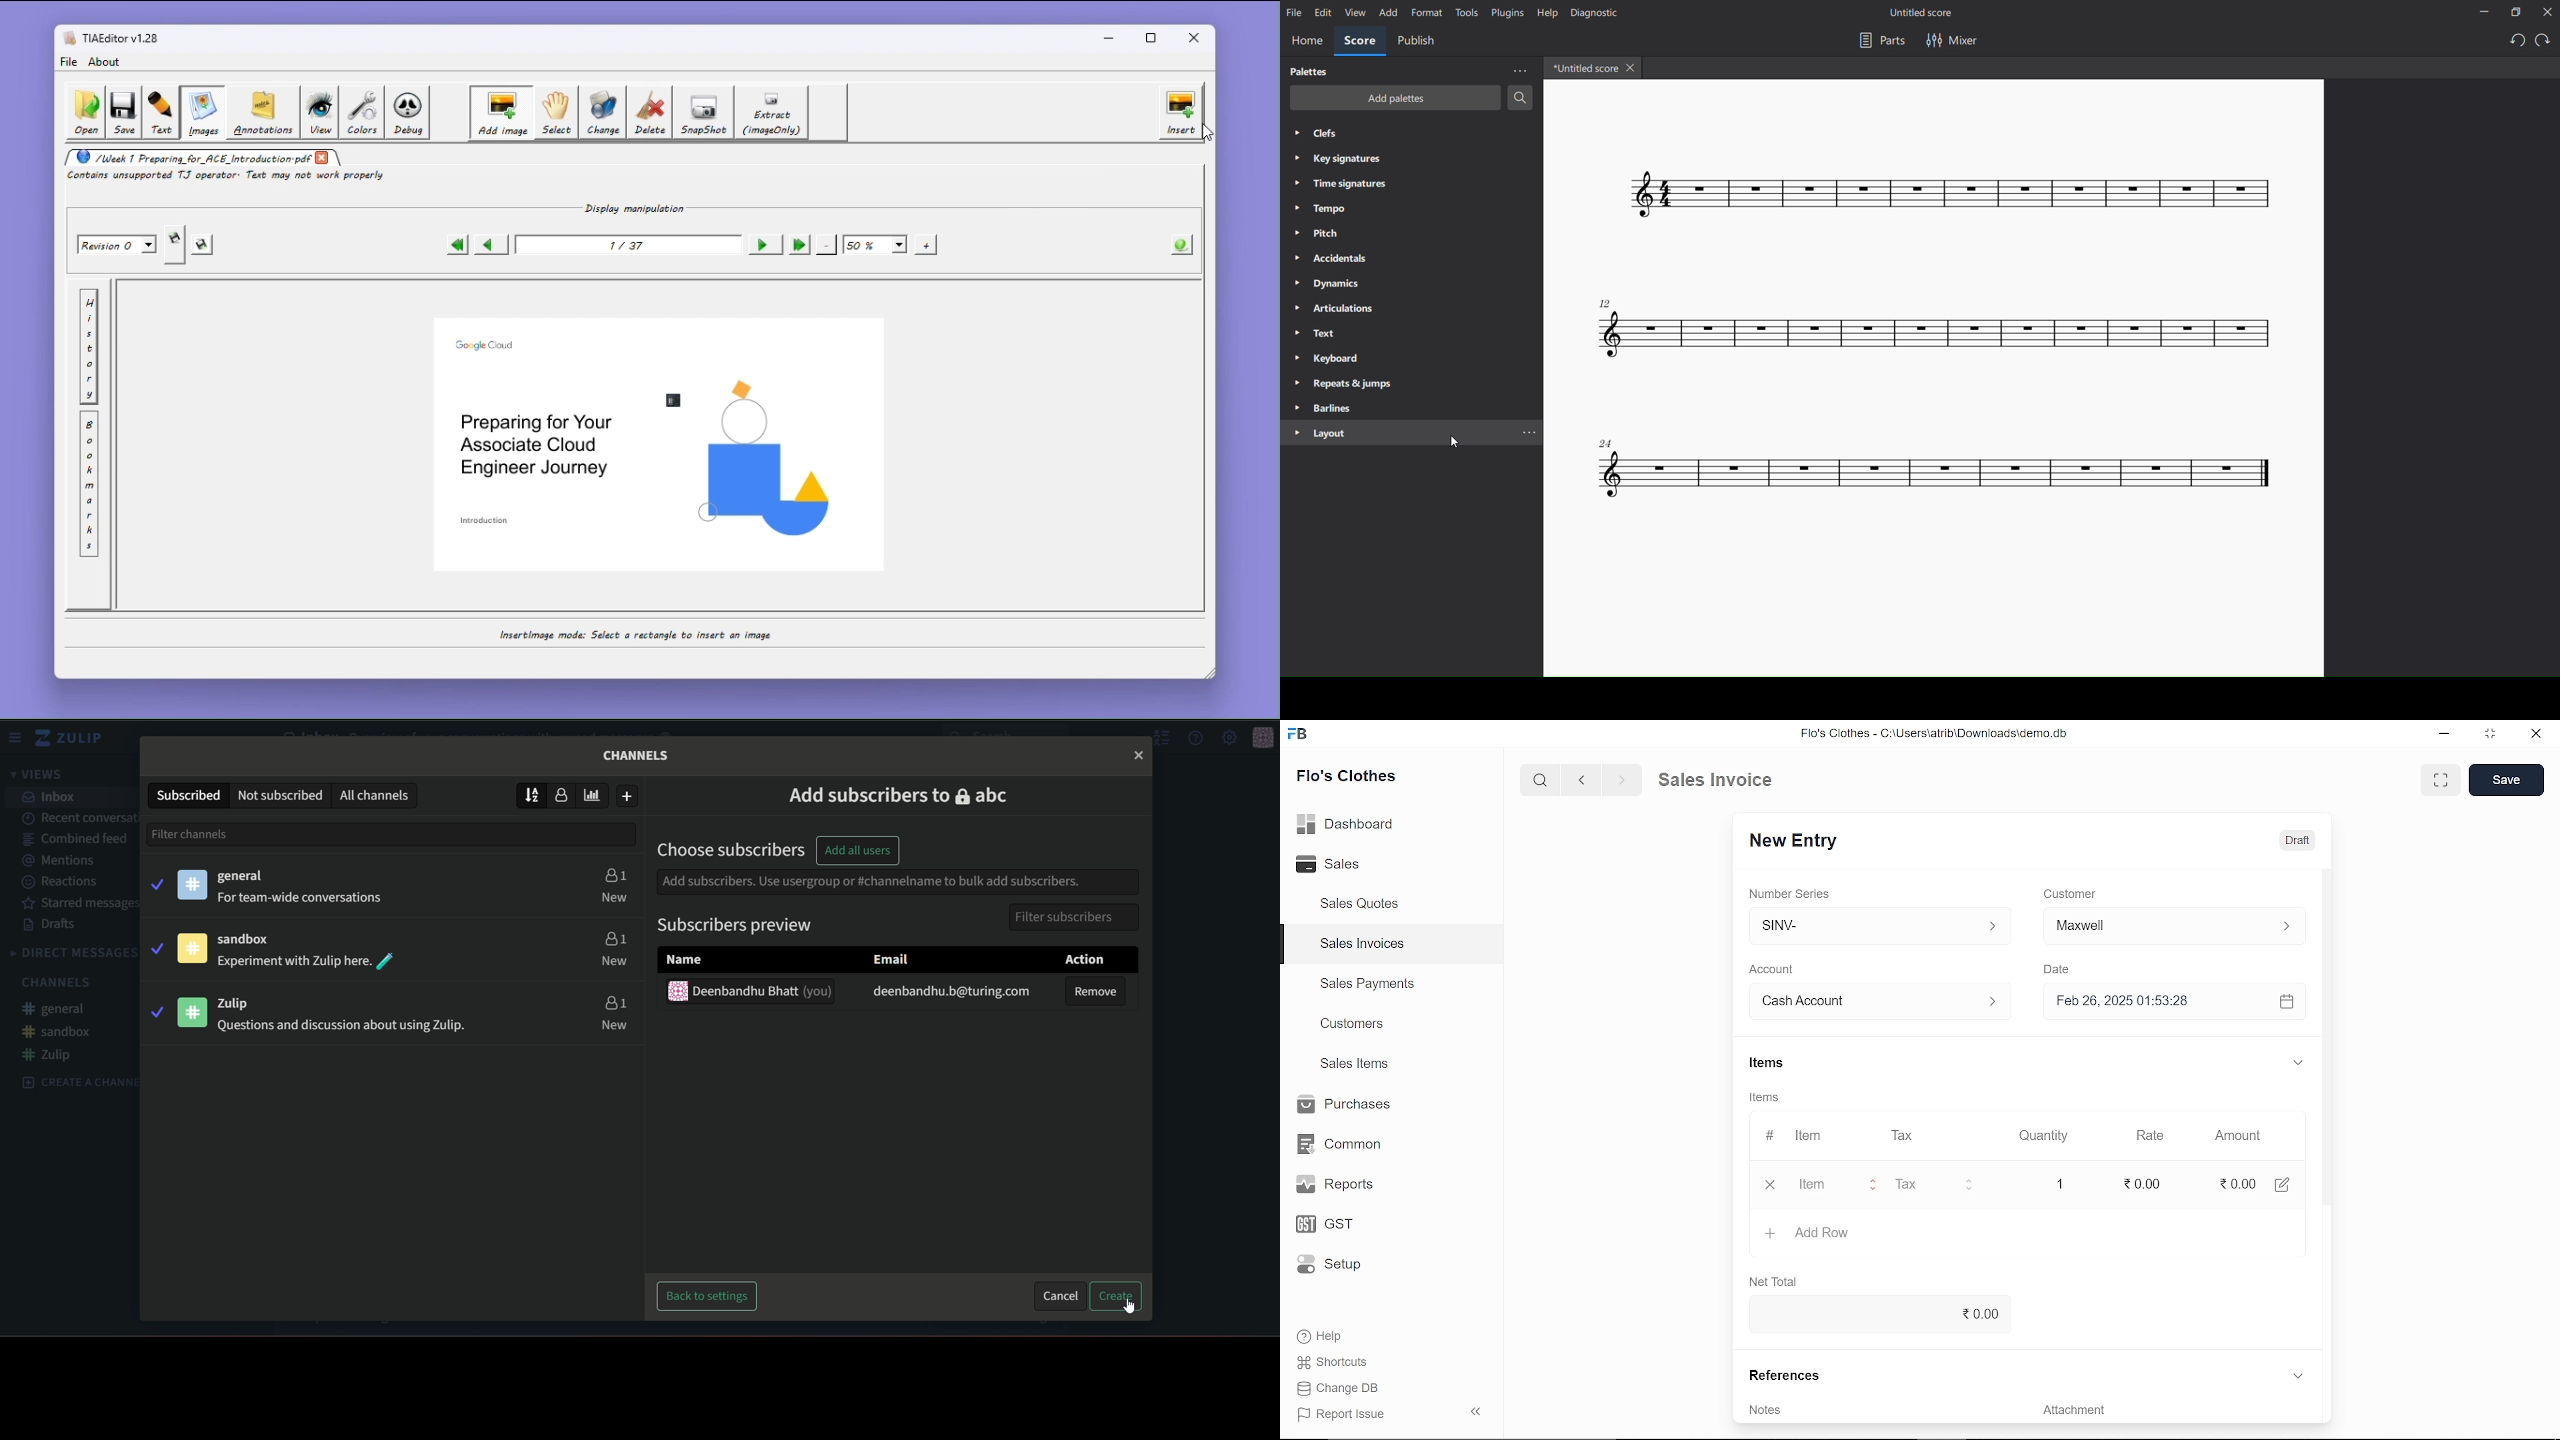 Image resolution: width=2576 pixels, height=1456 pixels. What do you see at coordinates (1730, 779) in the screenshot?
I see `Sales Invoice` at bounding box center [1730, 779].